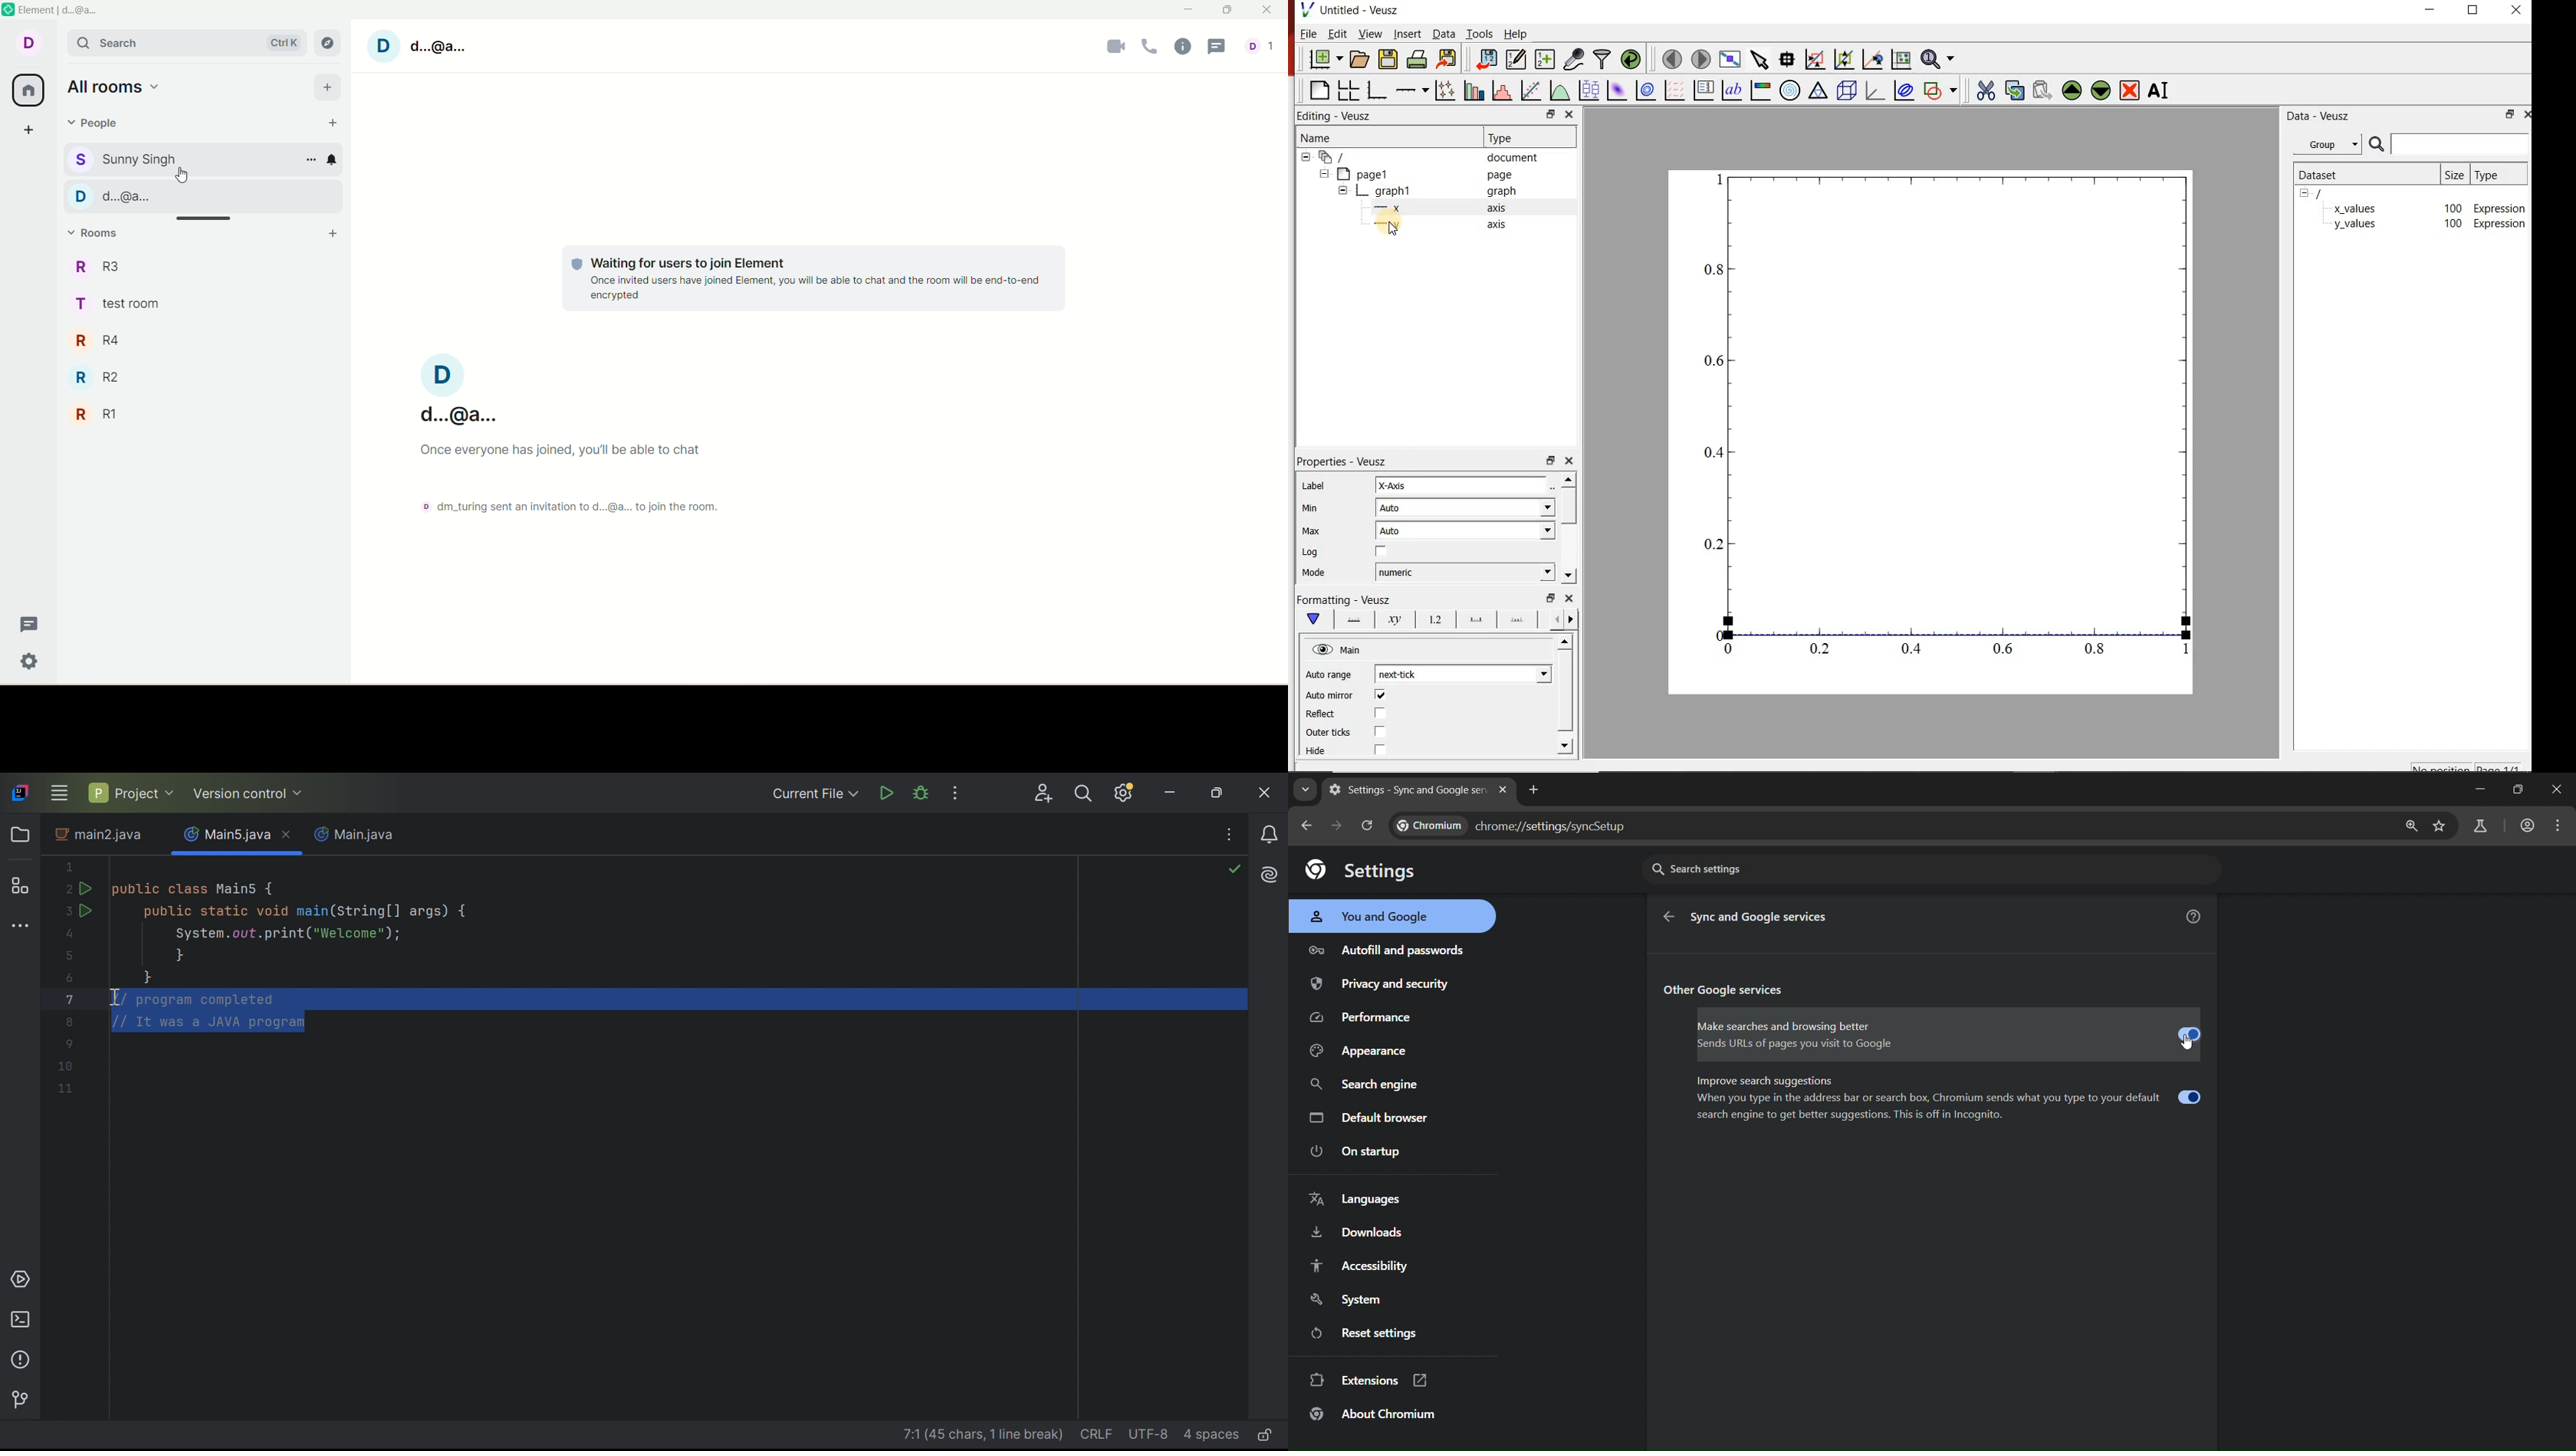 The width and height of the screenshot is (2576, 1456). Describe the element at coordinates (458, 389) in the screenshot. I see `Current account` at that location.